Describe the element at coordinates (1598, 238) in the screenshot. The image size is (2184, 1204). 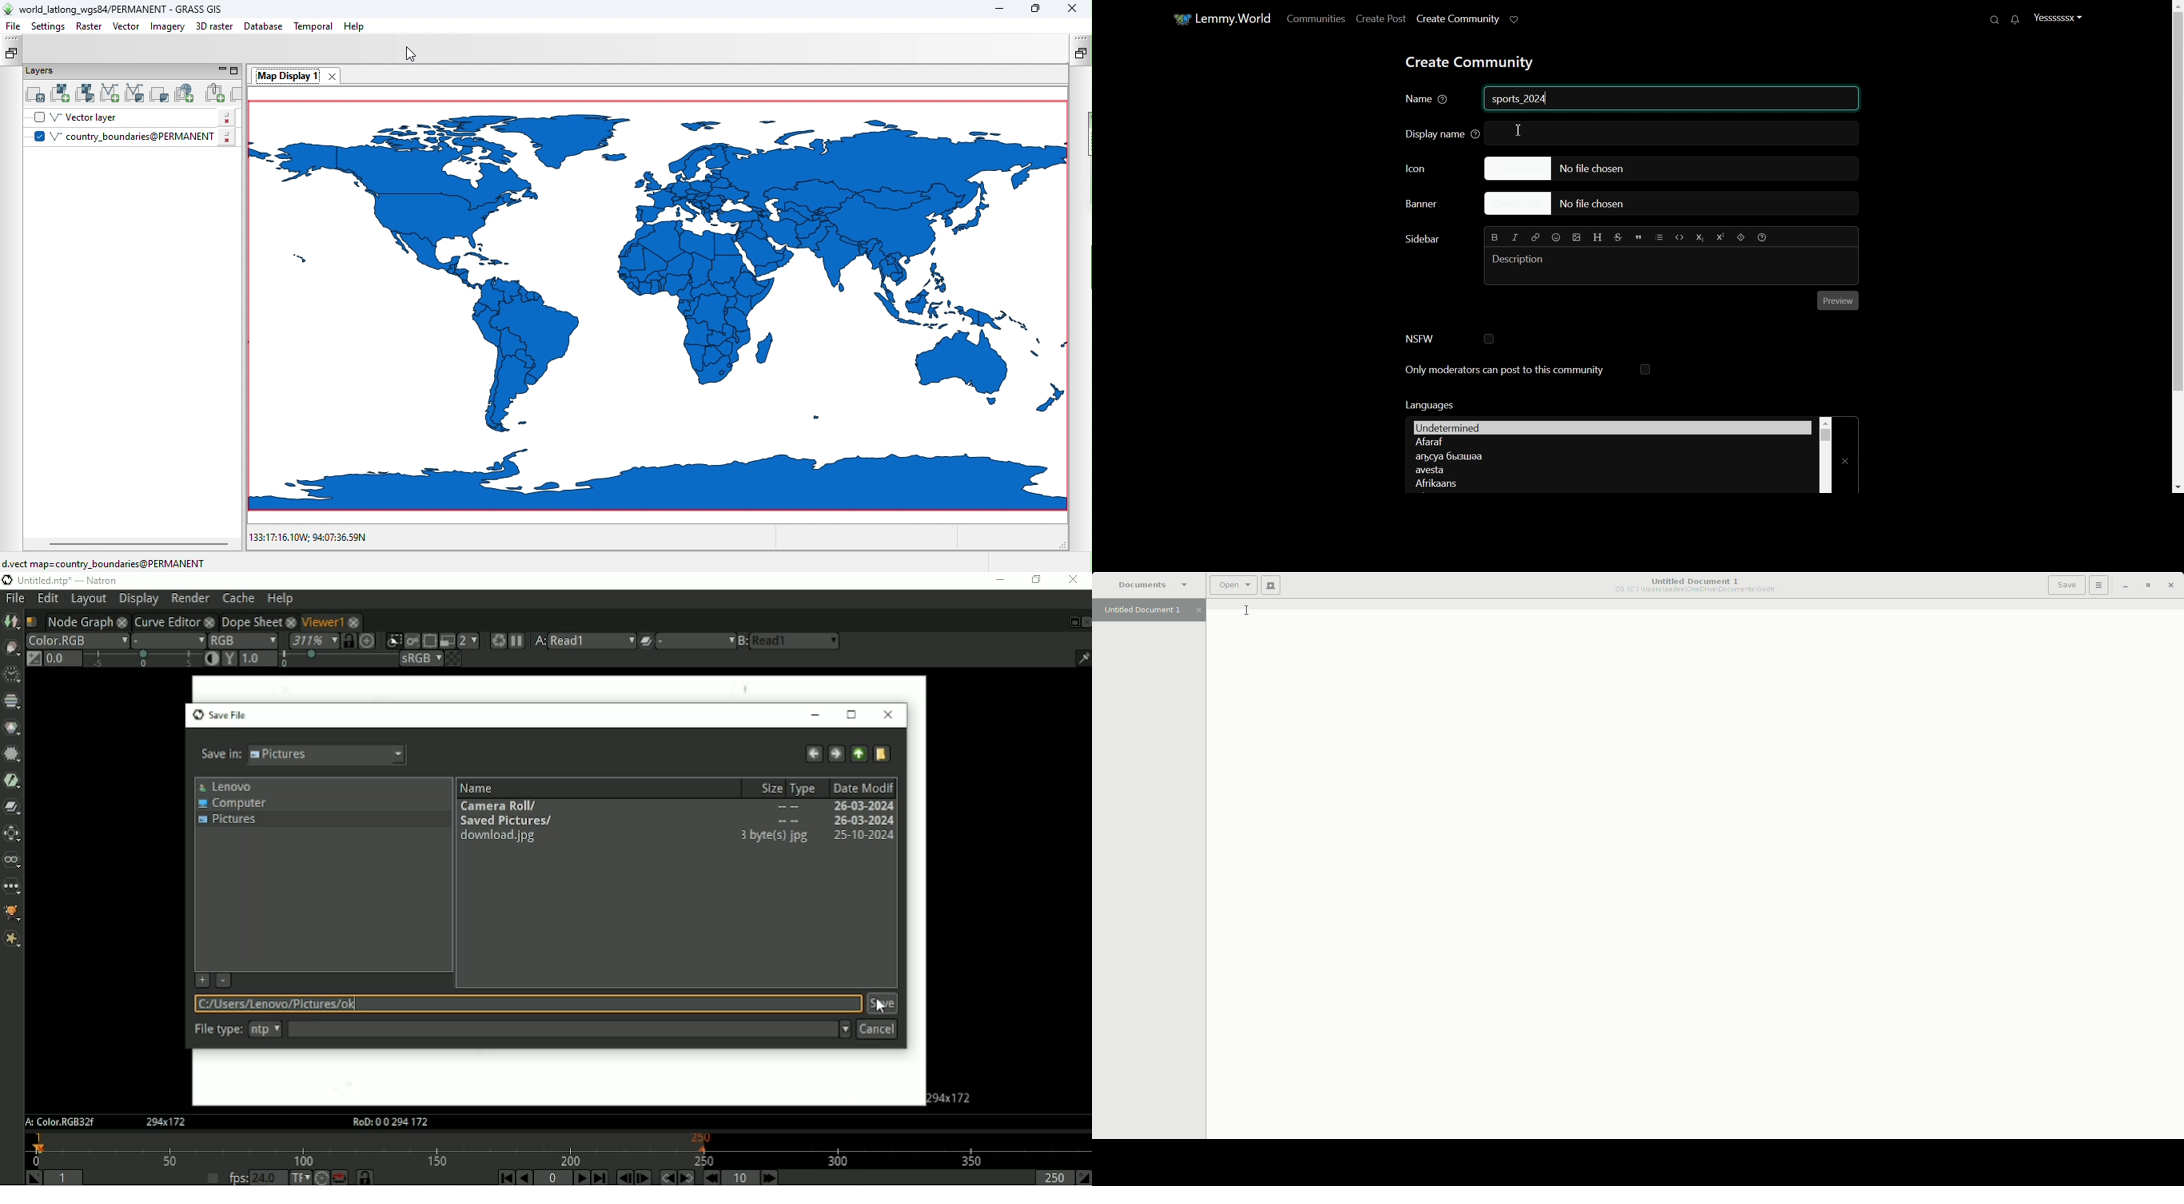
I see `Header` at that location.